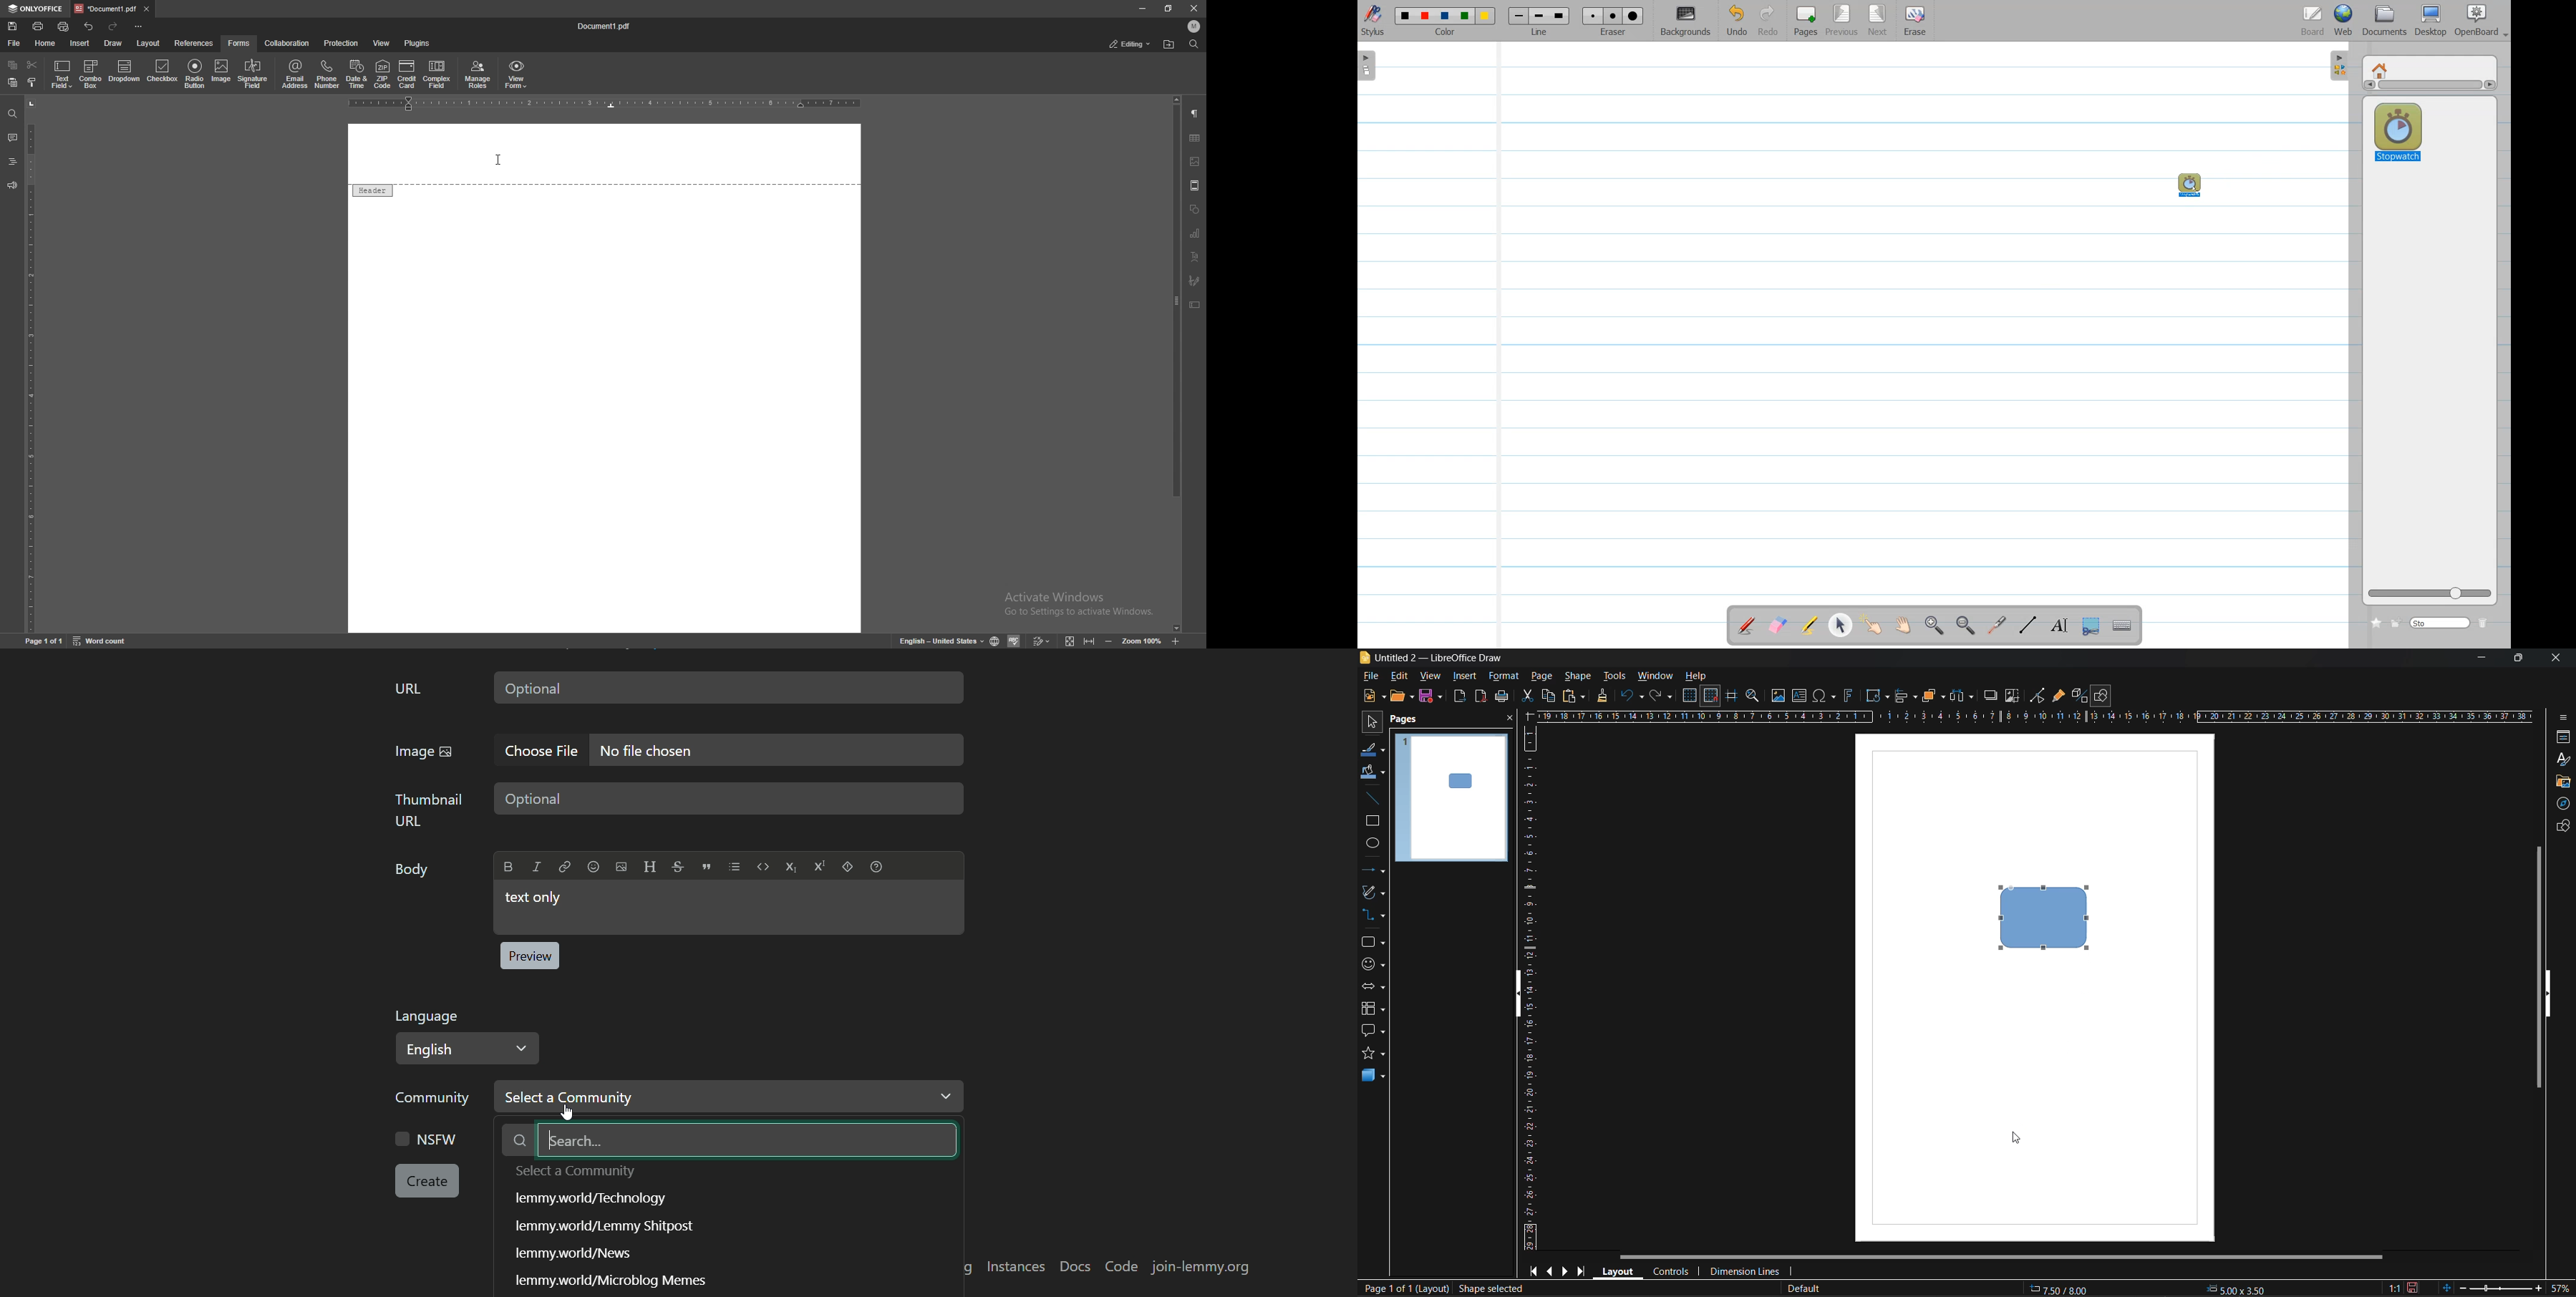 The image size is (2576, 1316). I want to click on redo, so click(113, 27).